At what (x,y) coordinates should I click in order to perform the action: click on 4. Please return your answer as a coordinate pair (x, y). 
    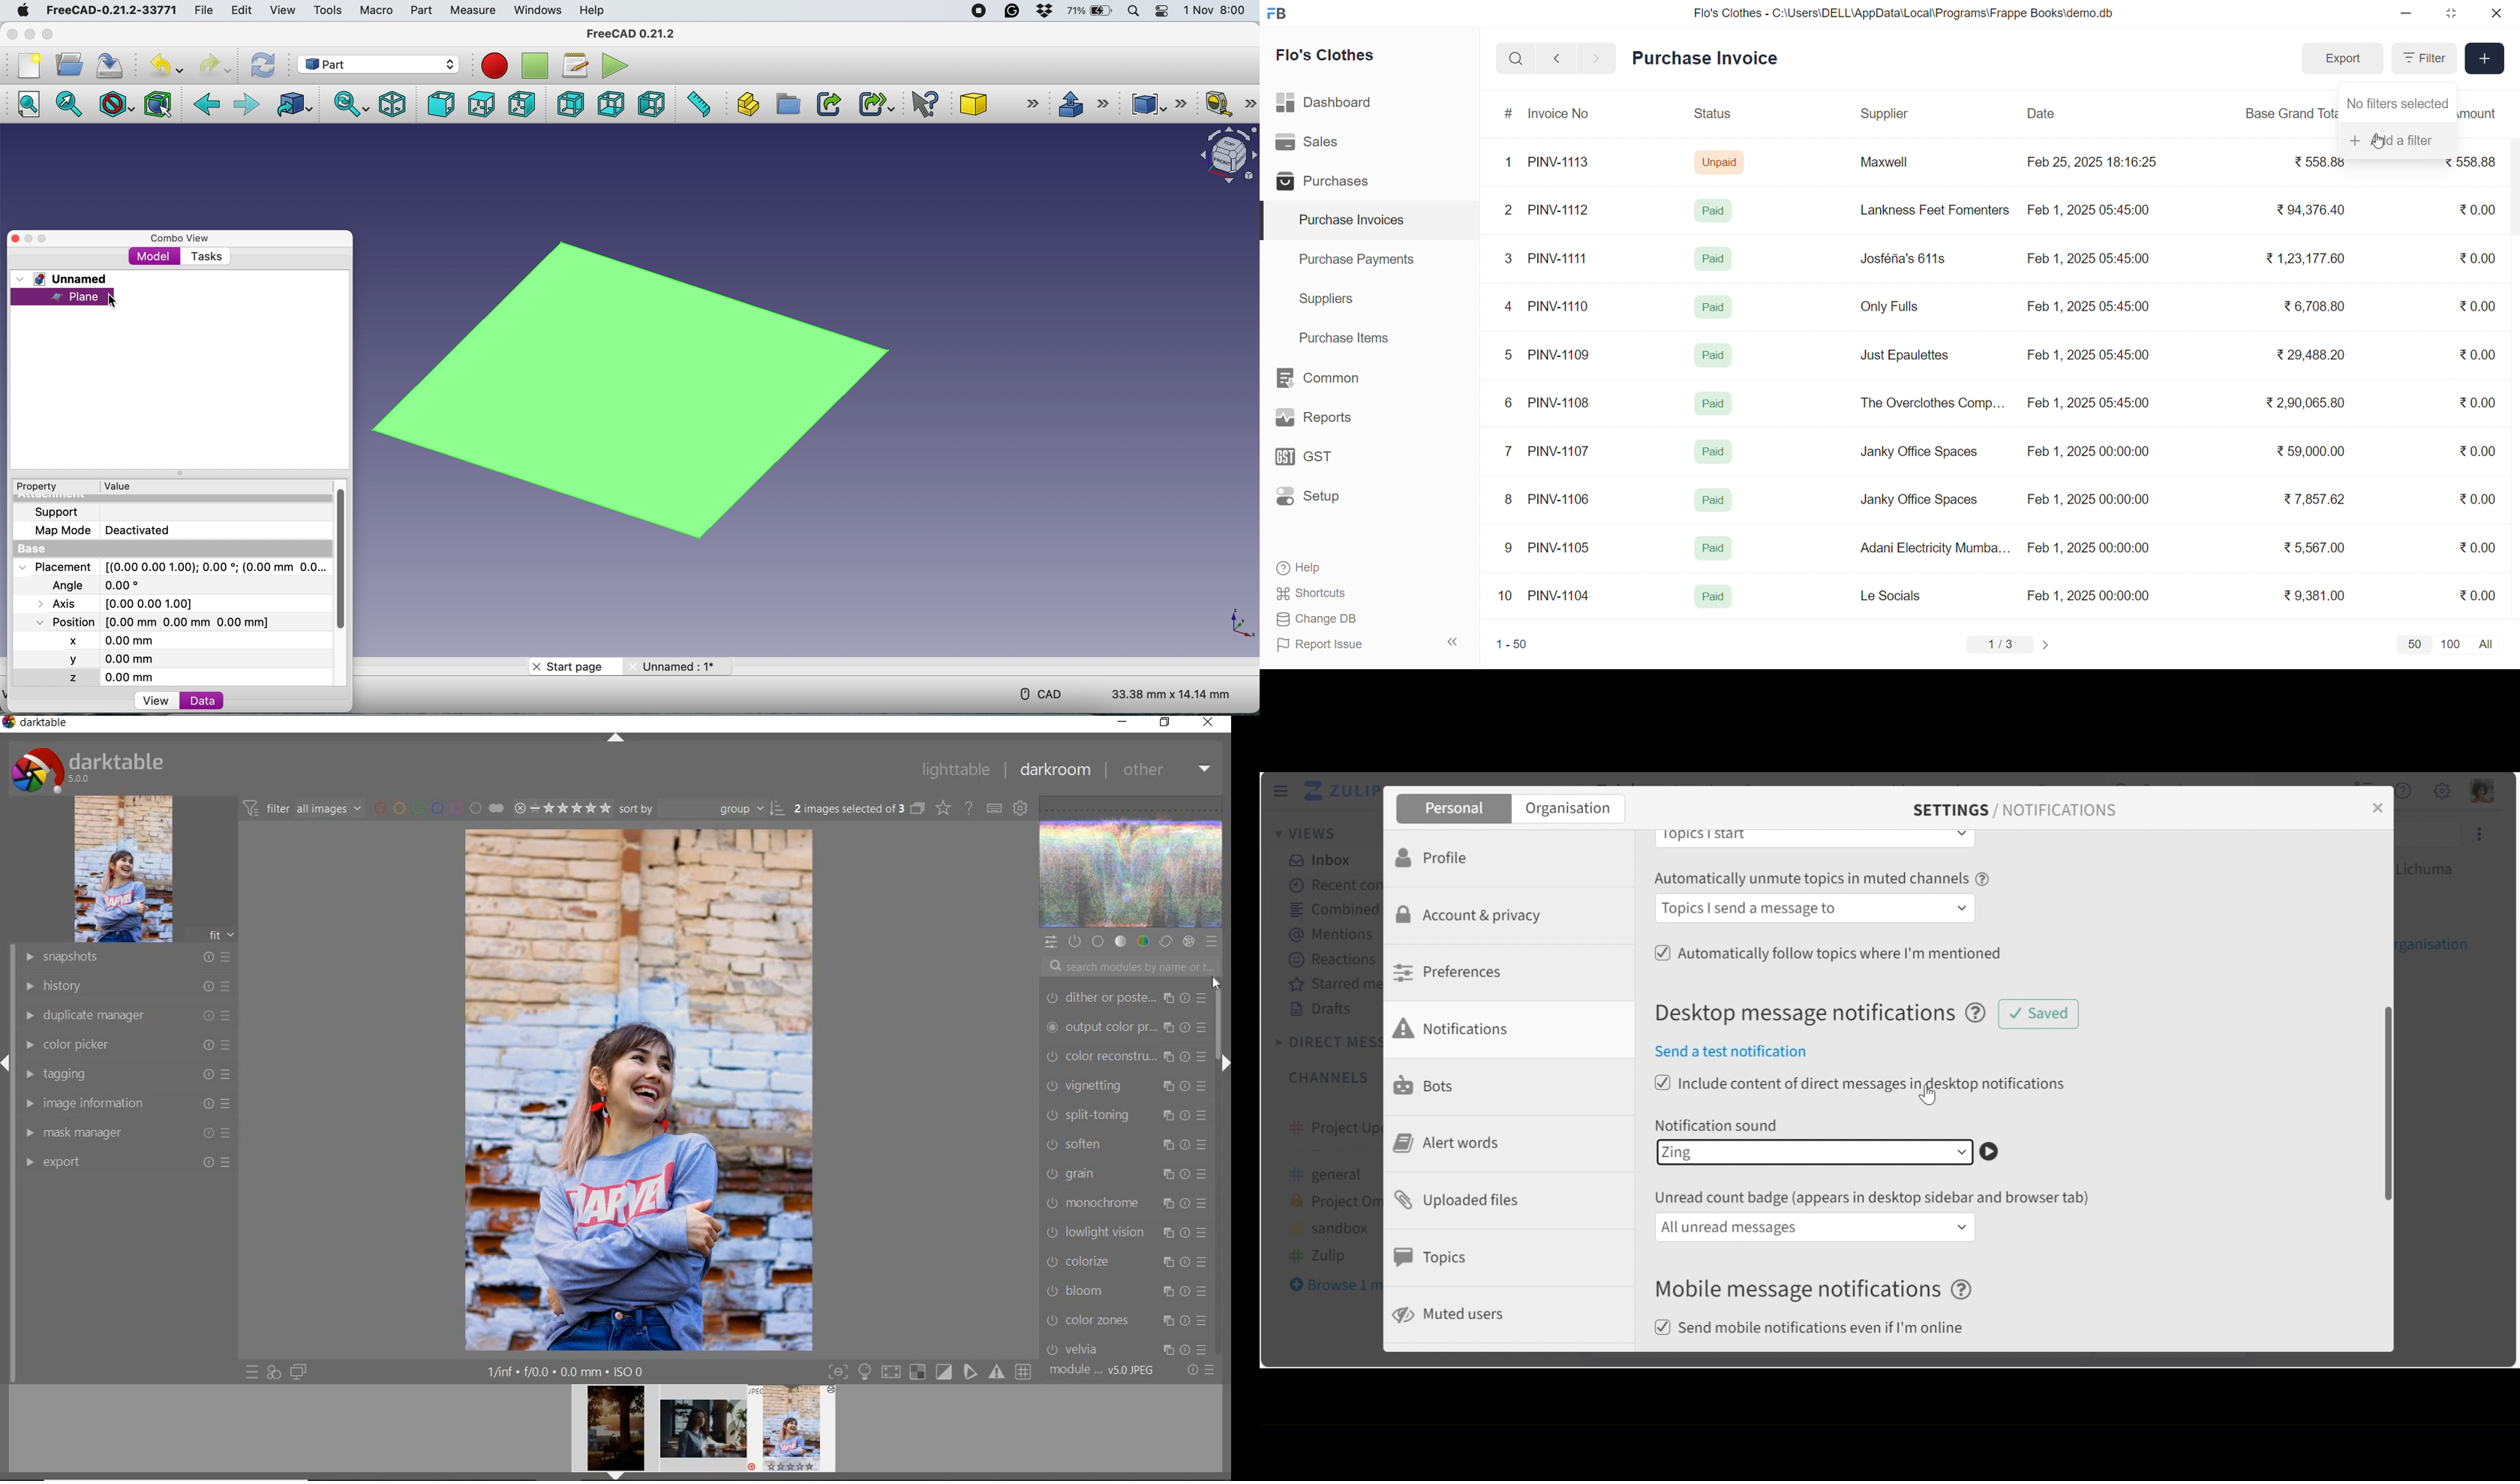
    Looking at the image, I should click on (1511, 307).